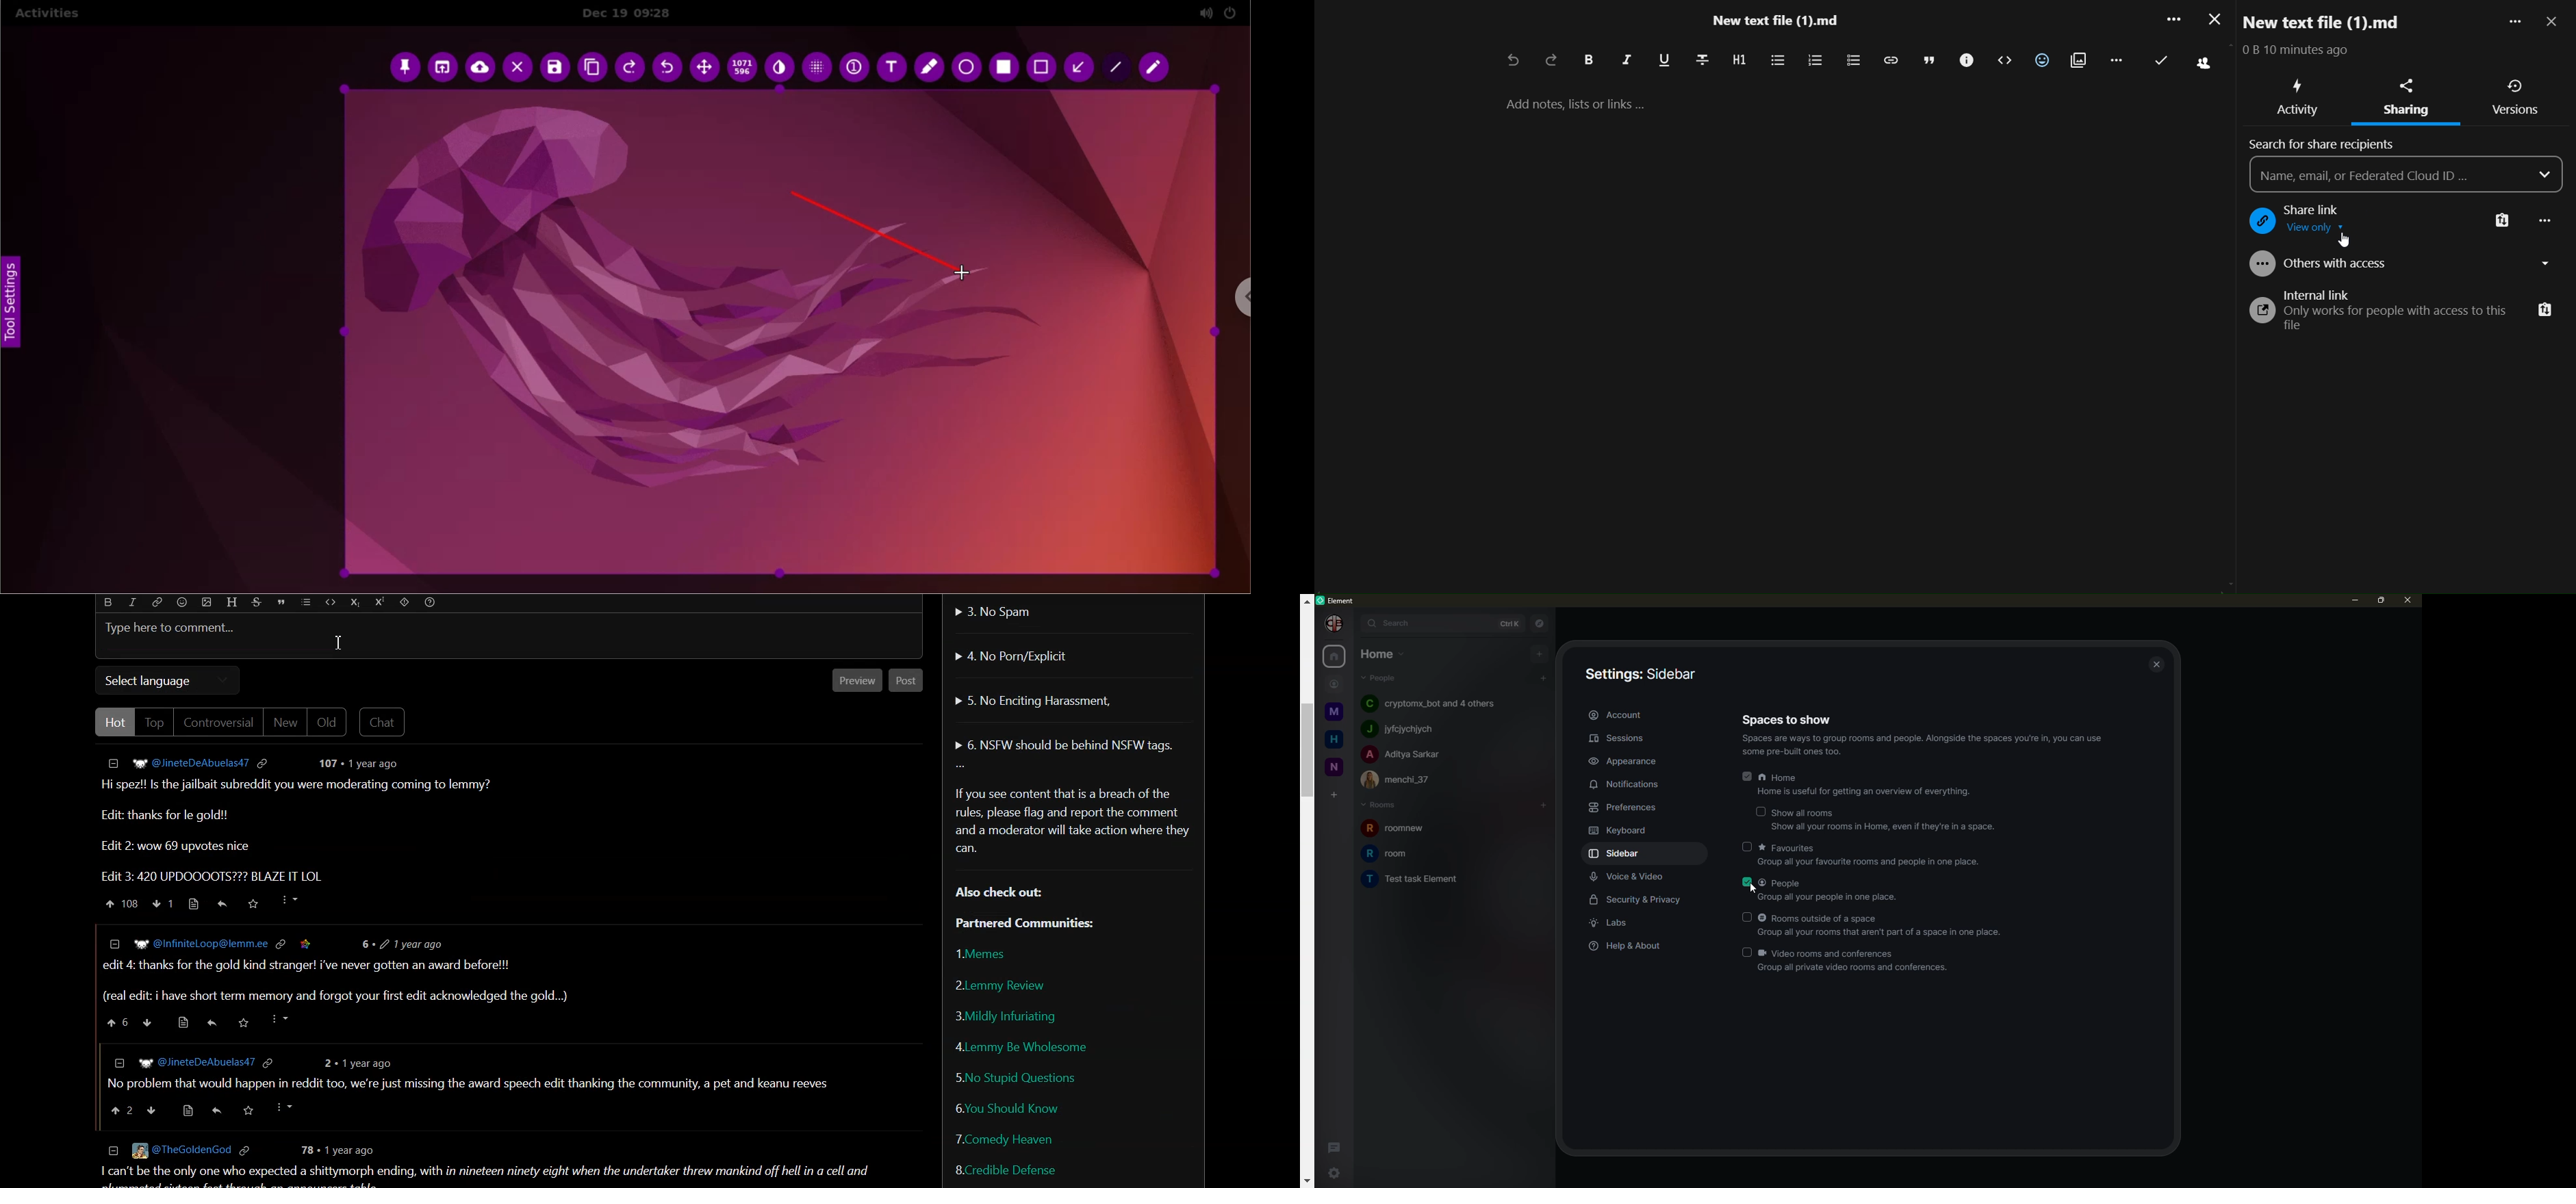  I want to click on search, so click(1391, 622).